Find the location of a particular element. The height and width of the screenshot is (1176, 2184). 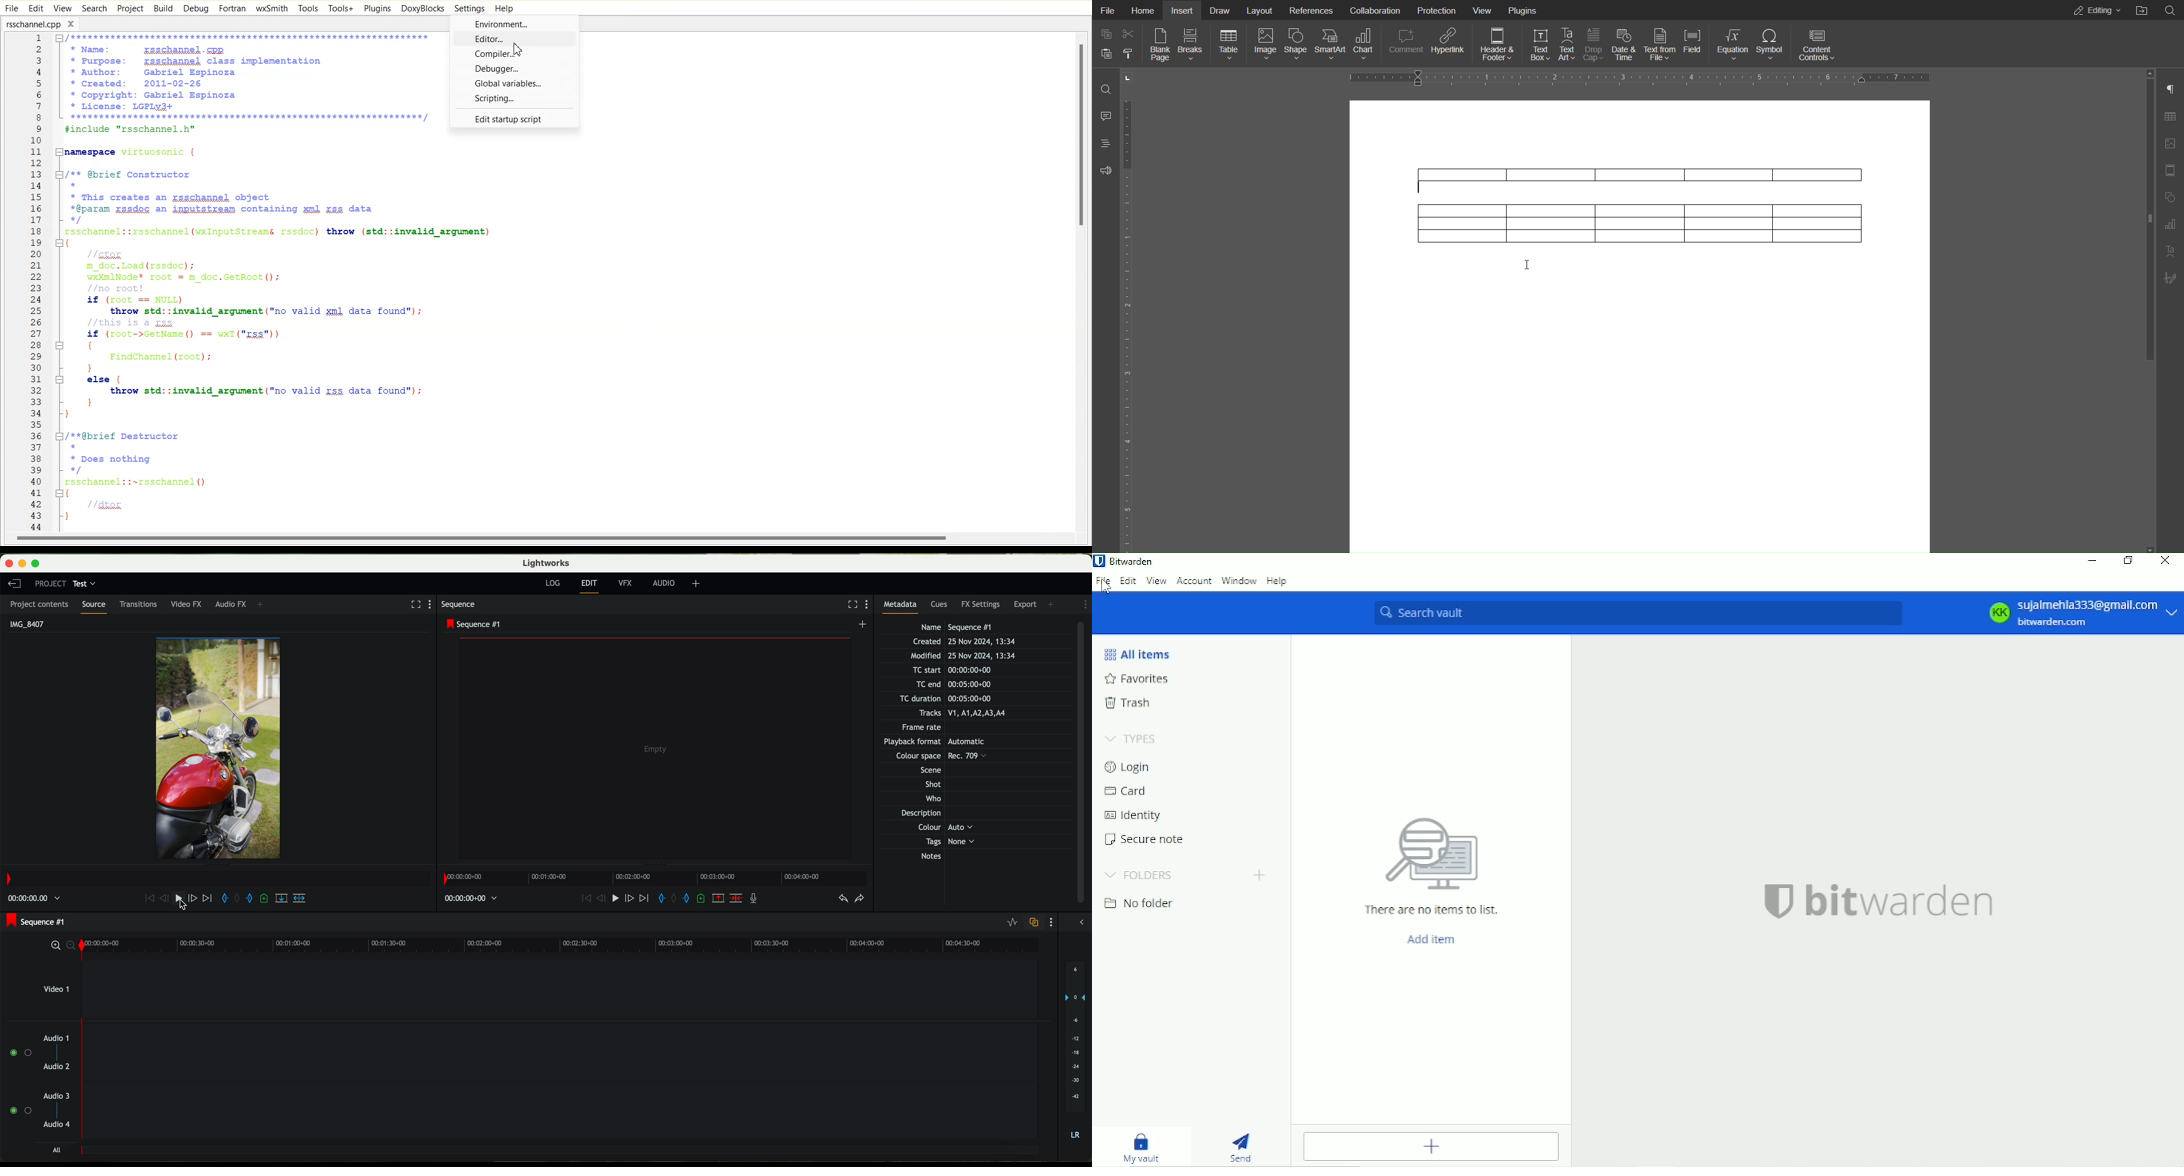

Table 1 is located at coordinates (1636, 176).